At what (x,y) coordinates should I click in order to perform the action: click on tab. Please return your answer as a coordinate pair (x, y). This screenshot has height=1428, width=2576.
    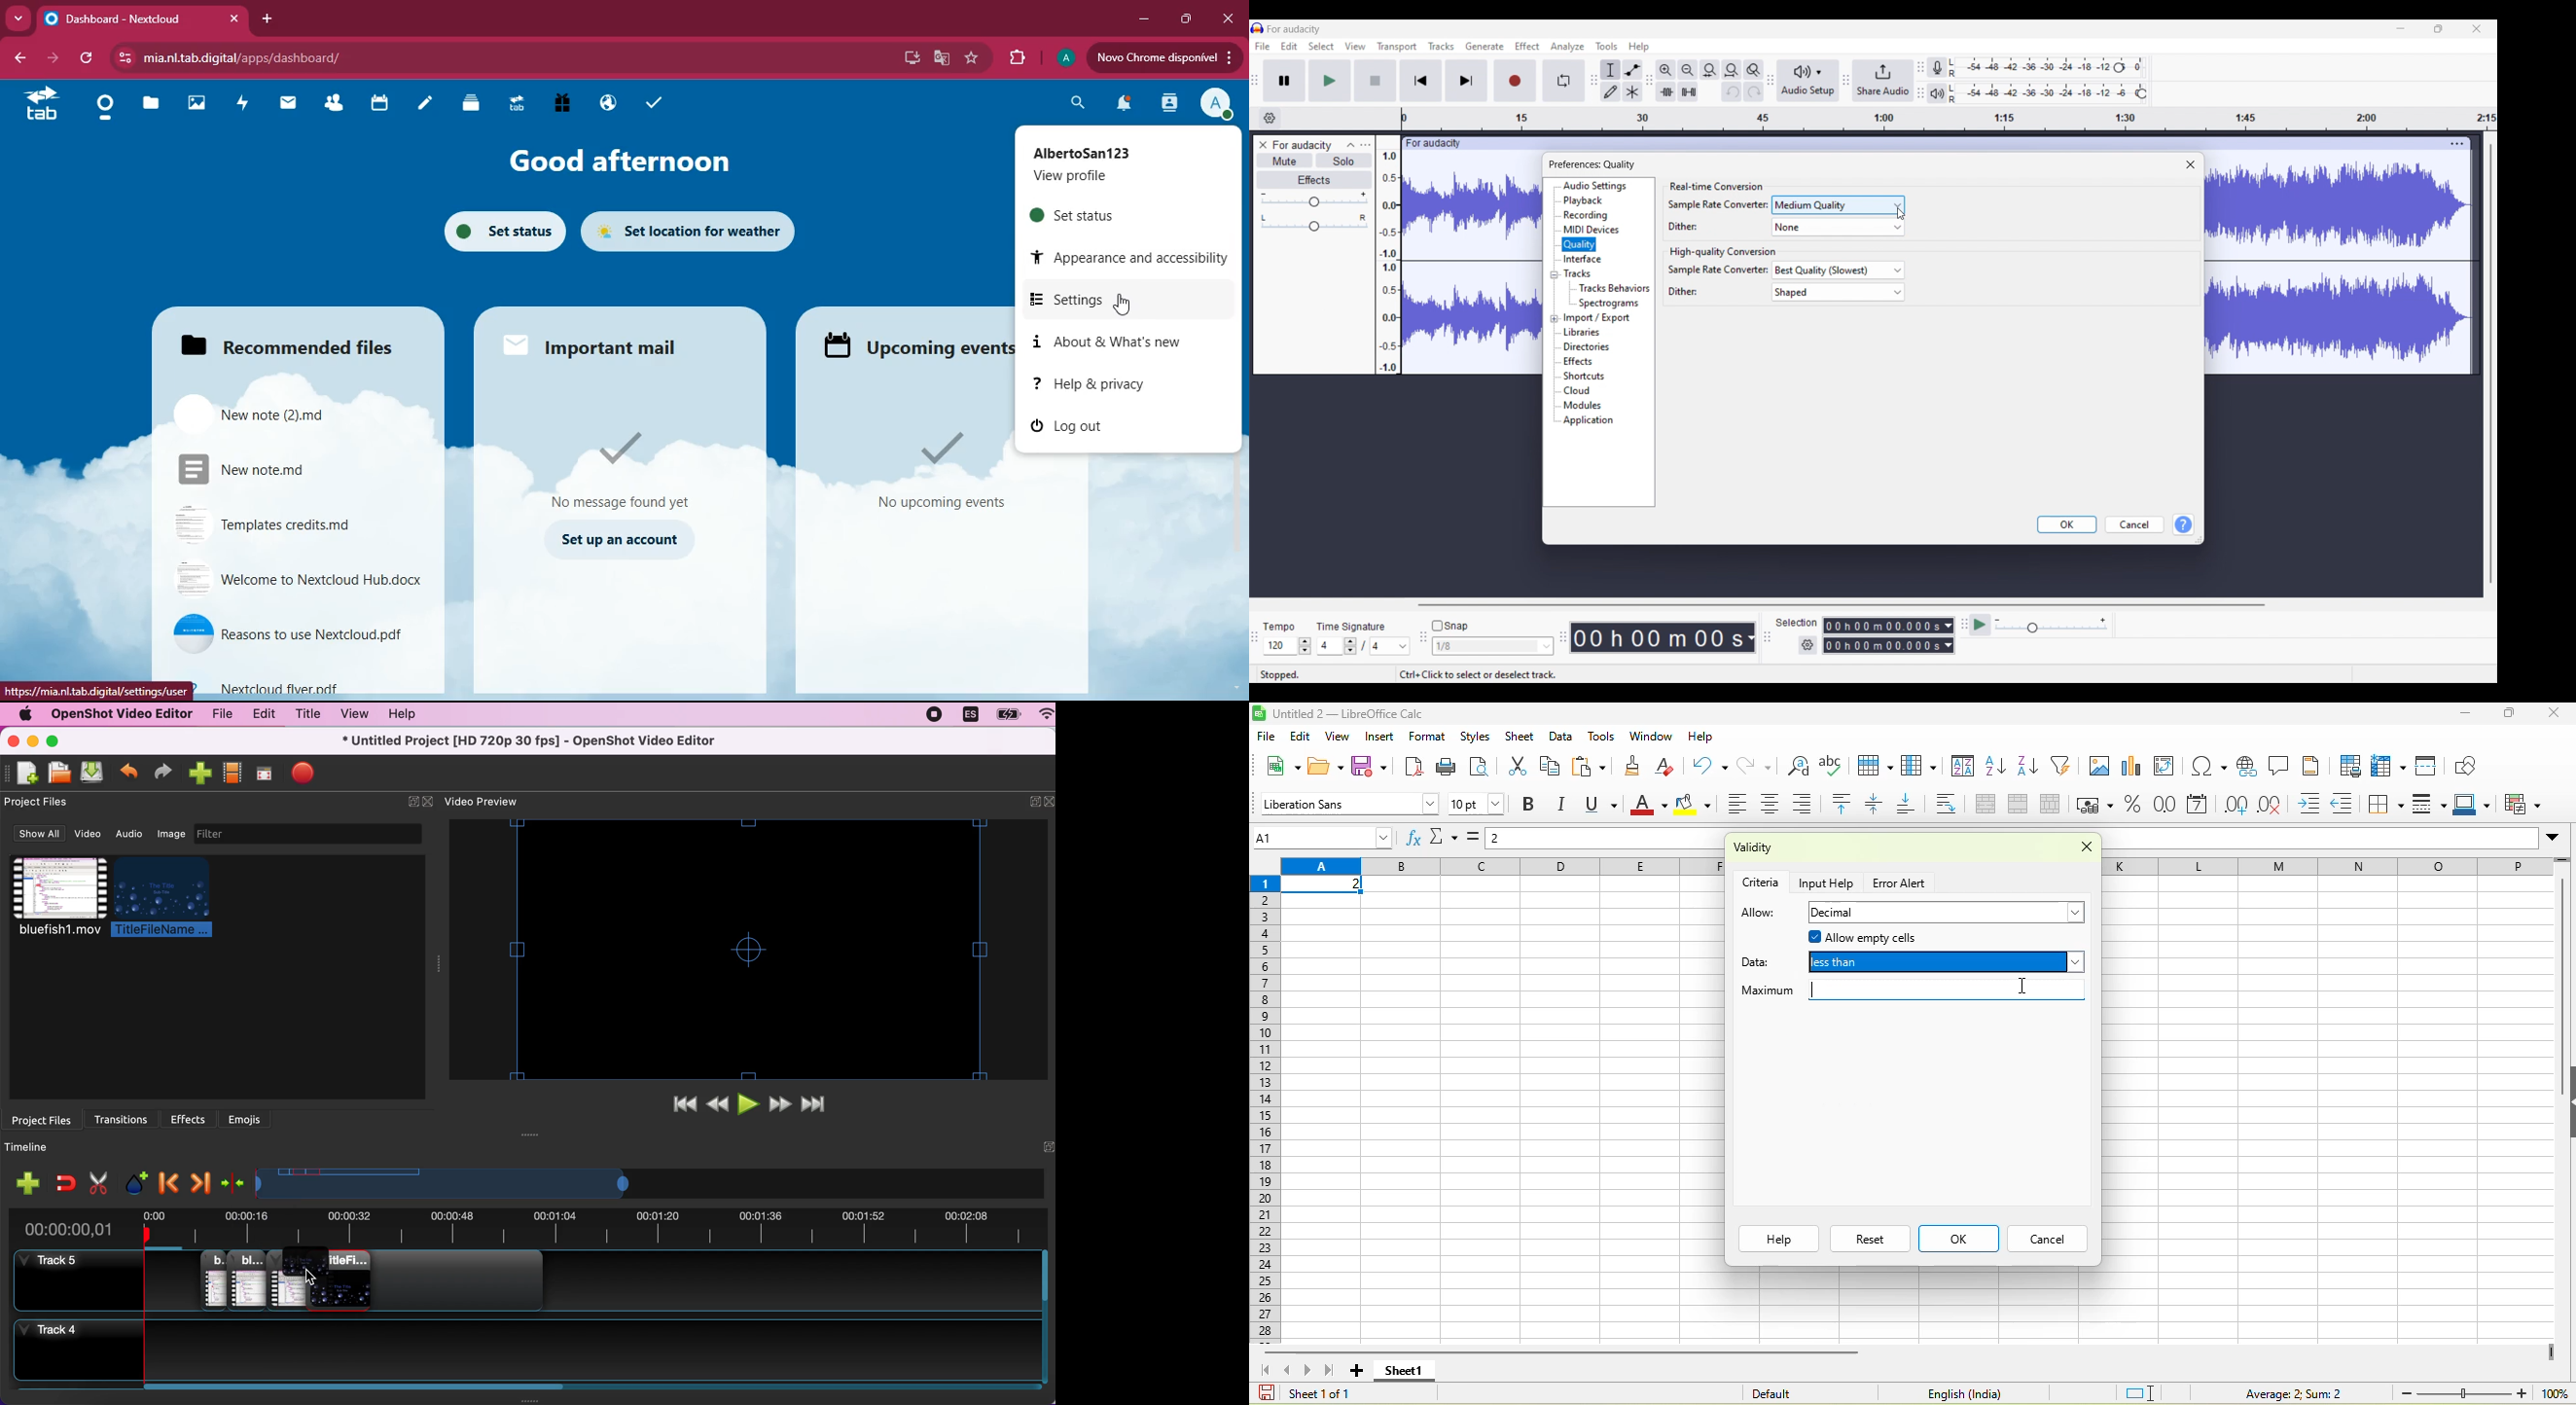
    Looking at the image, I should click on (141, 16).